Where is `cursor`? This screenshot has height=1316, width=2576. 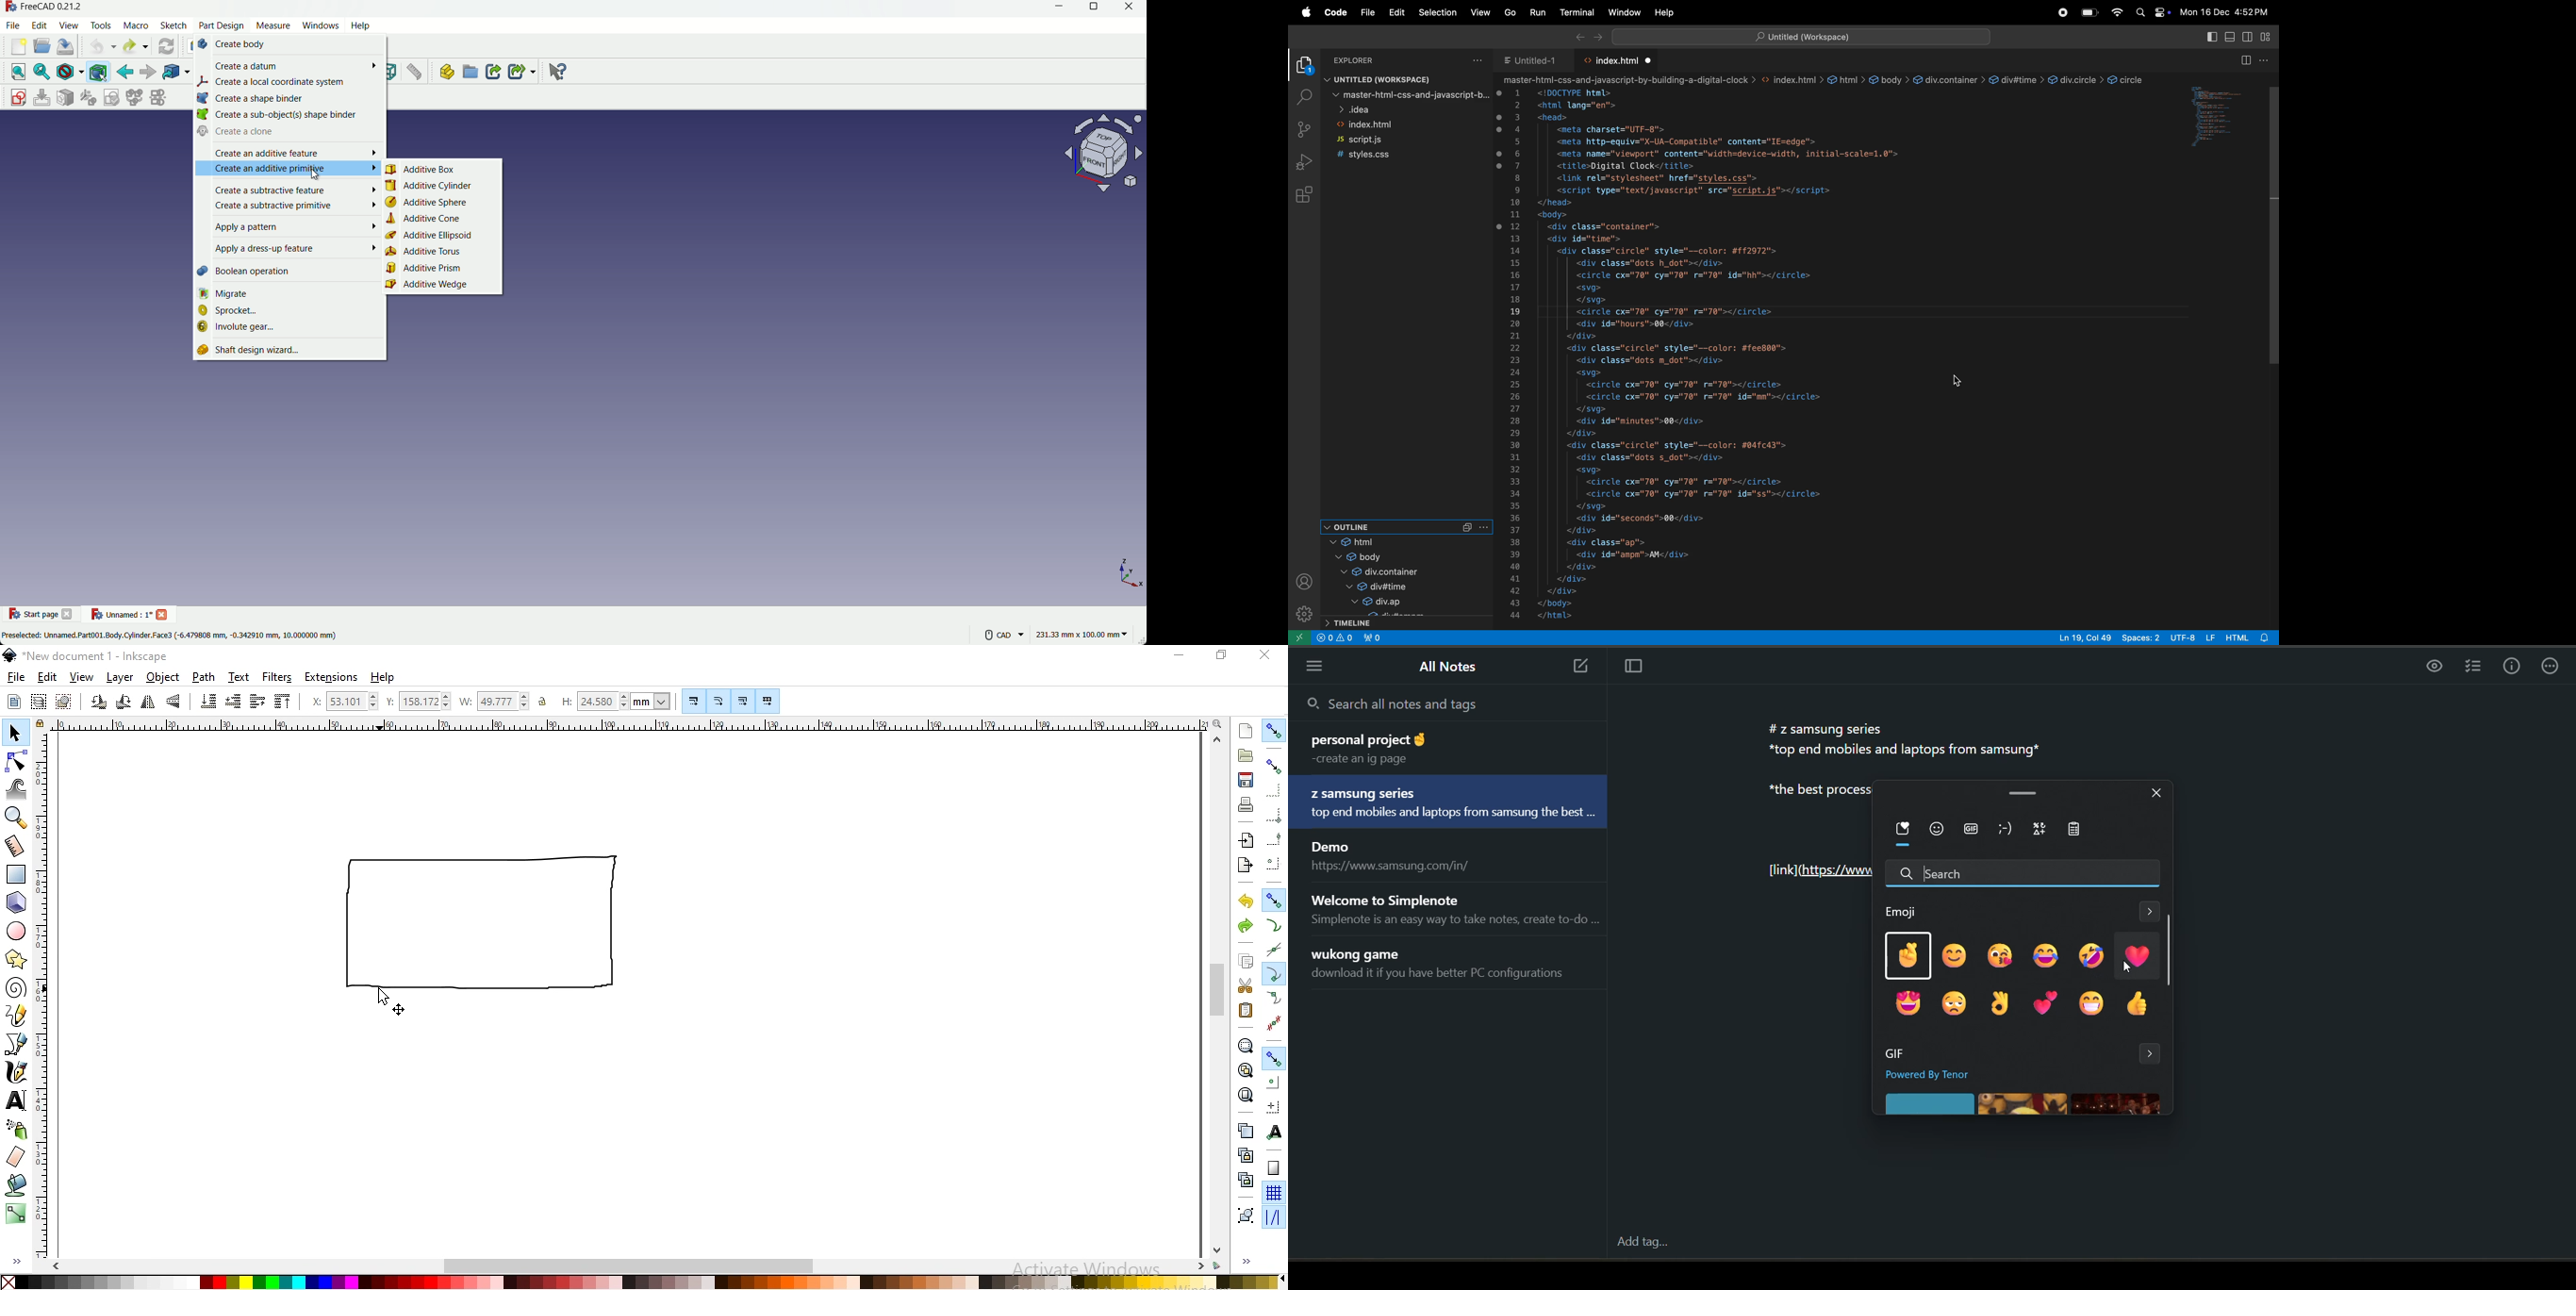 cursor is located at coordinates (316, 175).